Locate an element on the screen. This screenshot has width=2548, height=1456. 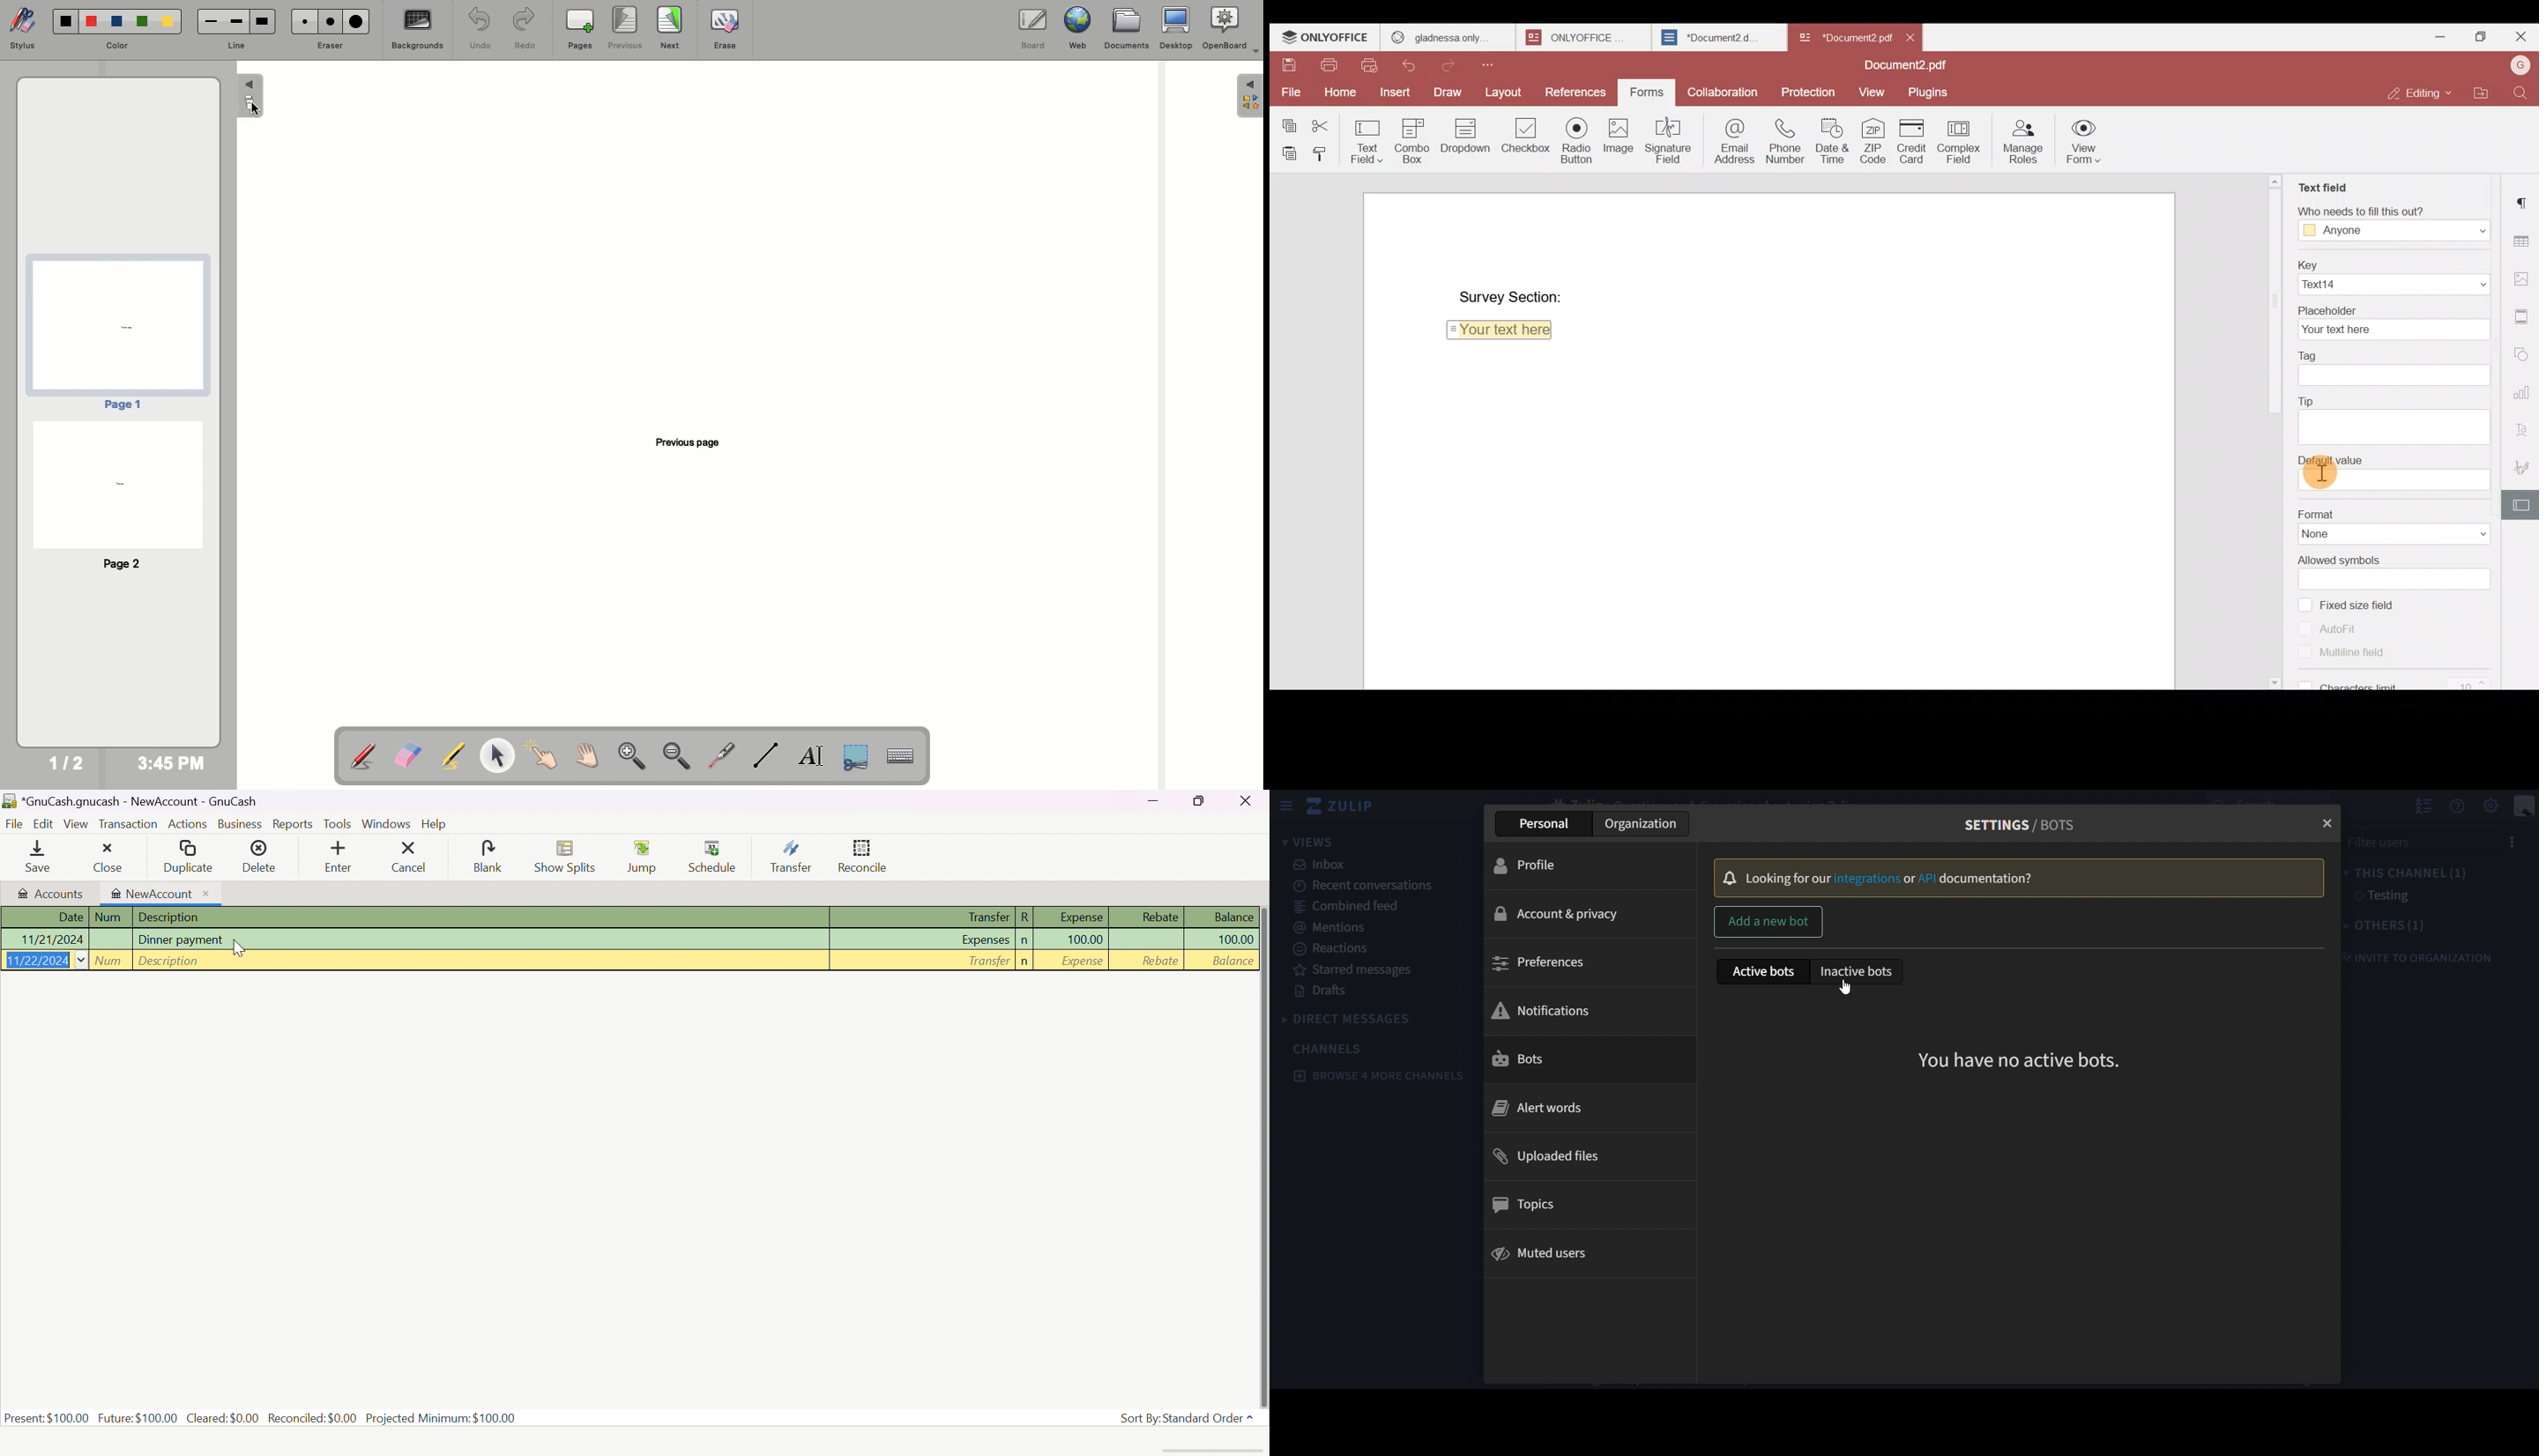
Rebate is located at coordinates (1159, 960).